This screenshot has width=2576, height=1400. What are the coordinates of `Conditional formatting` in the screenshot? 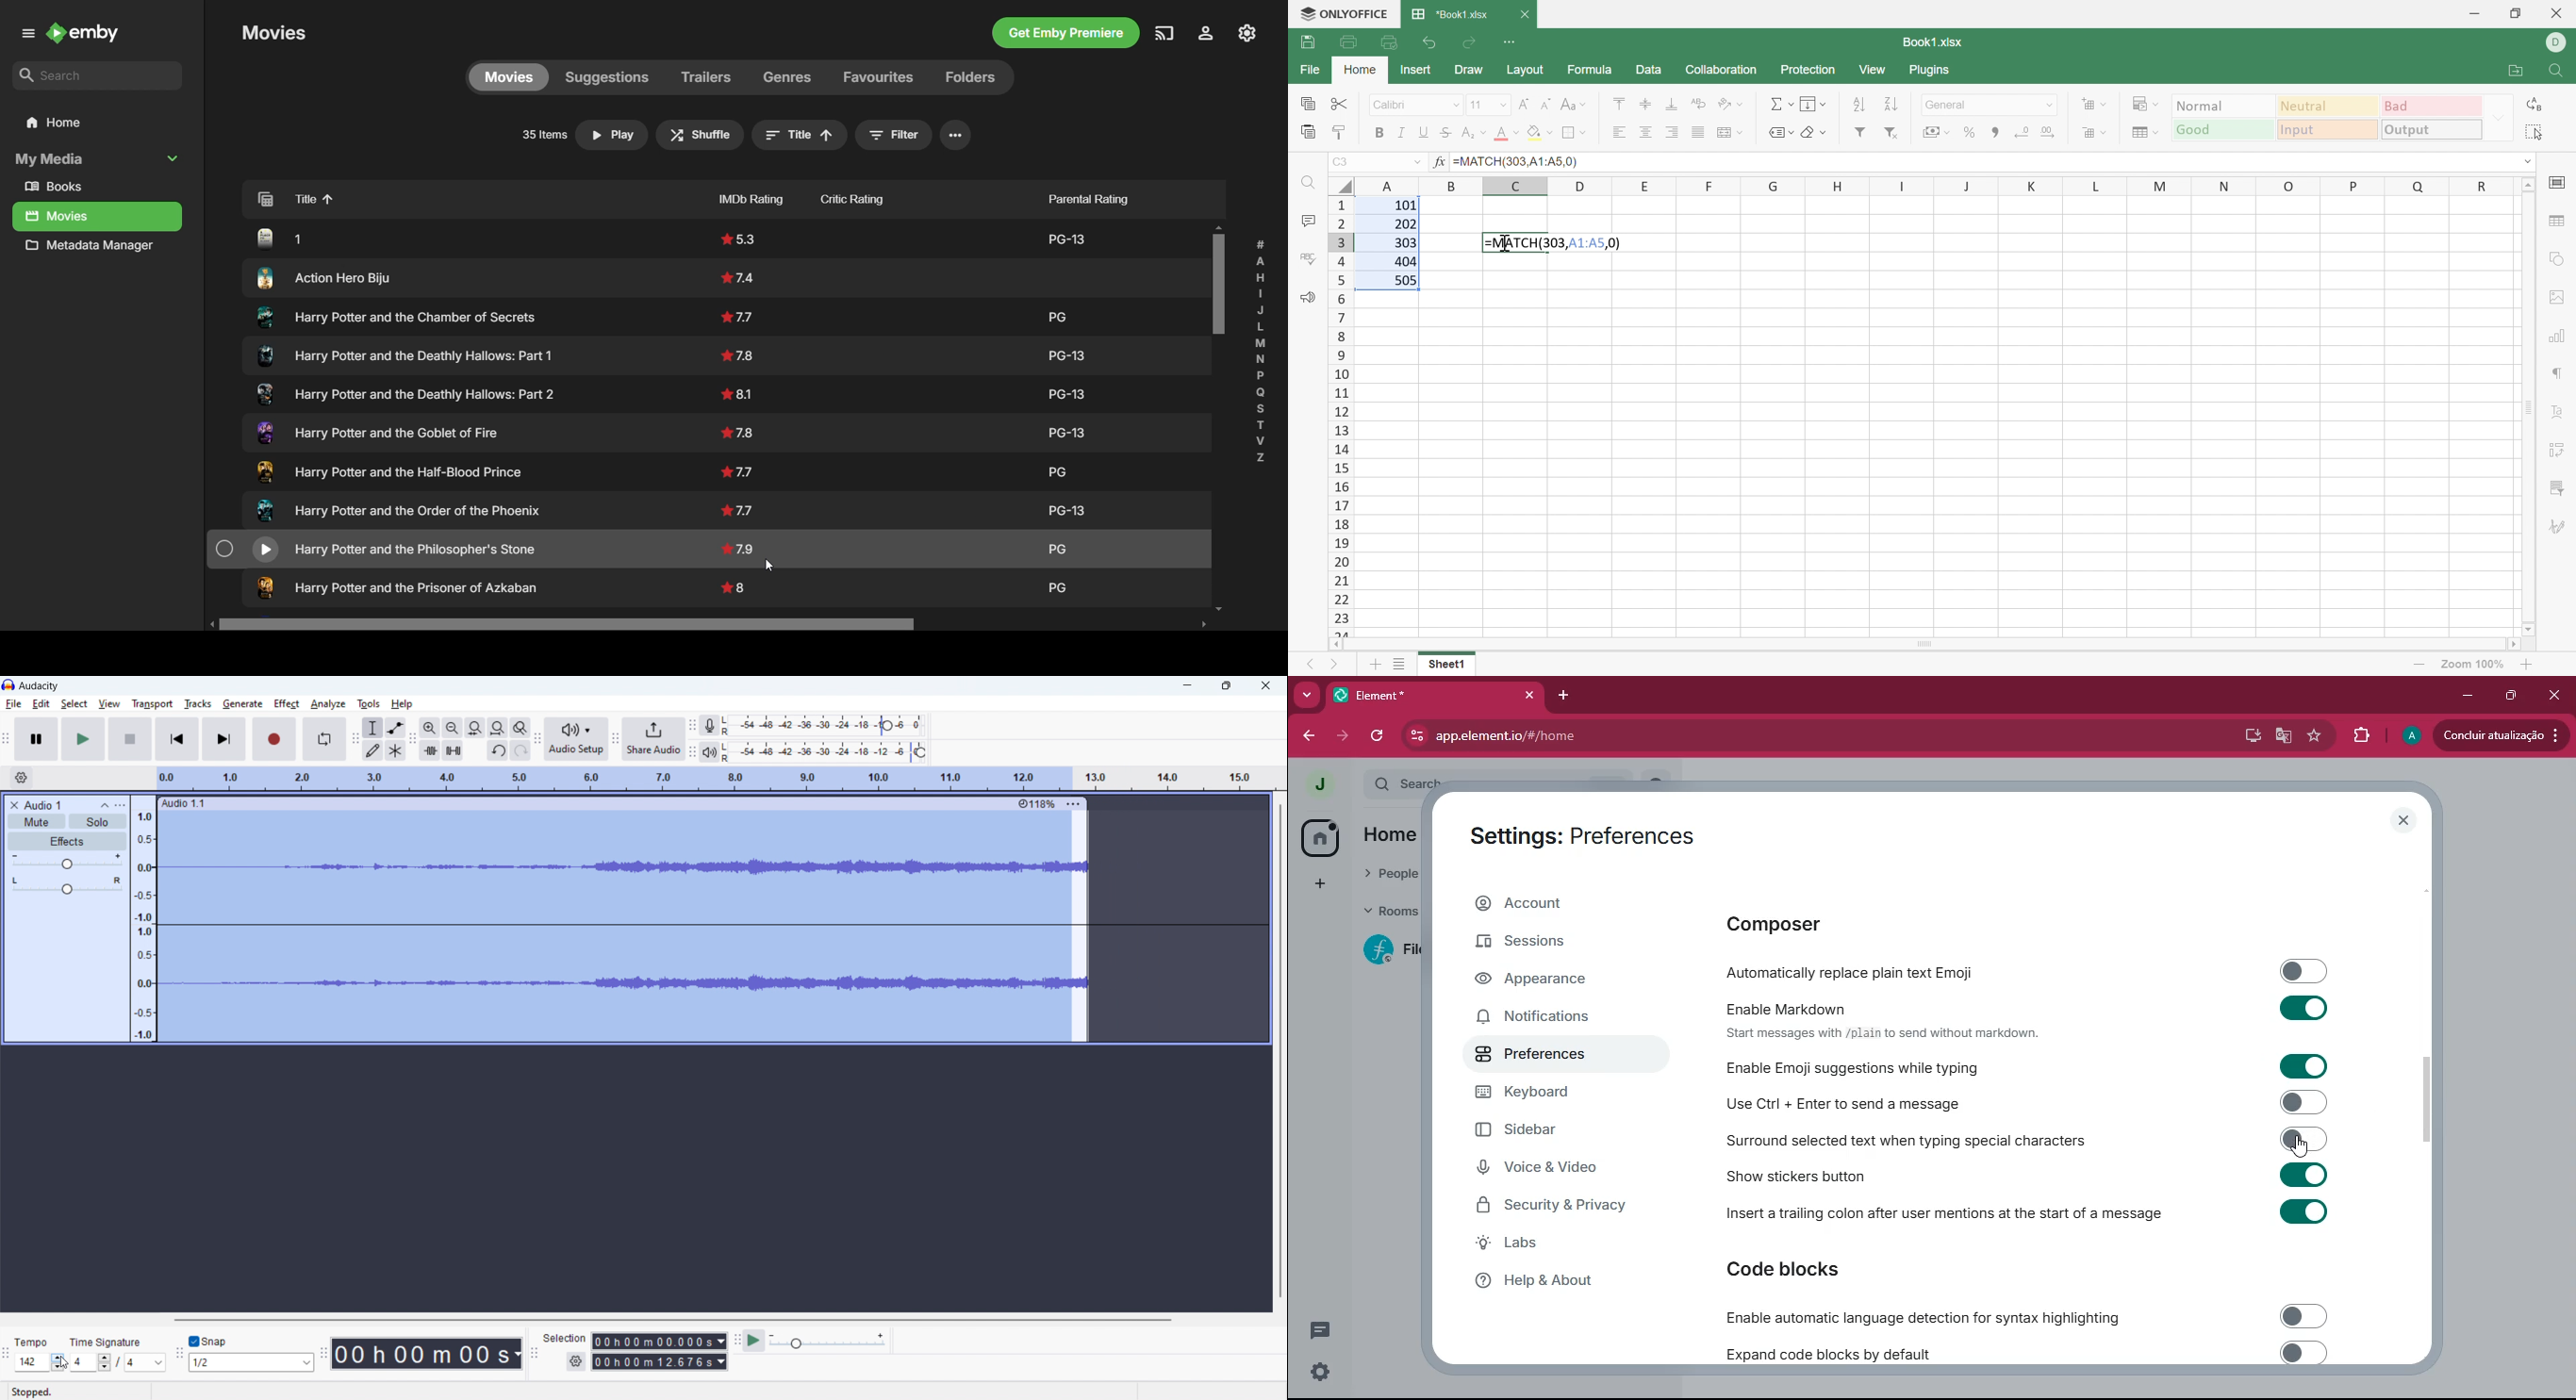 It's located at (2147, 105).